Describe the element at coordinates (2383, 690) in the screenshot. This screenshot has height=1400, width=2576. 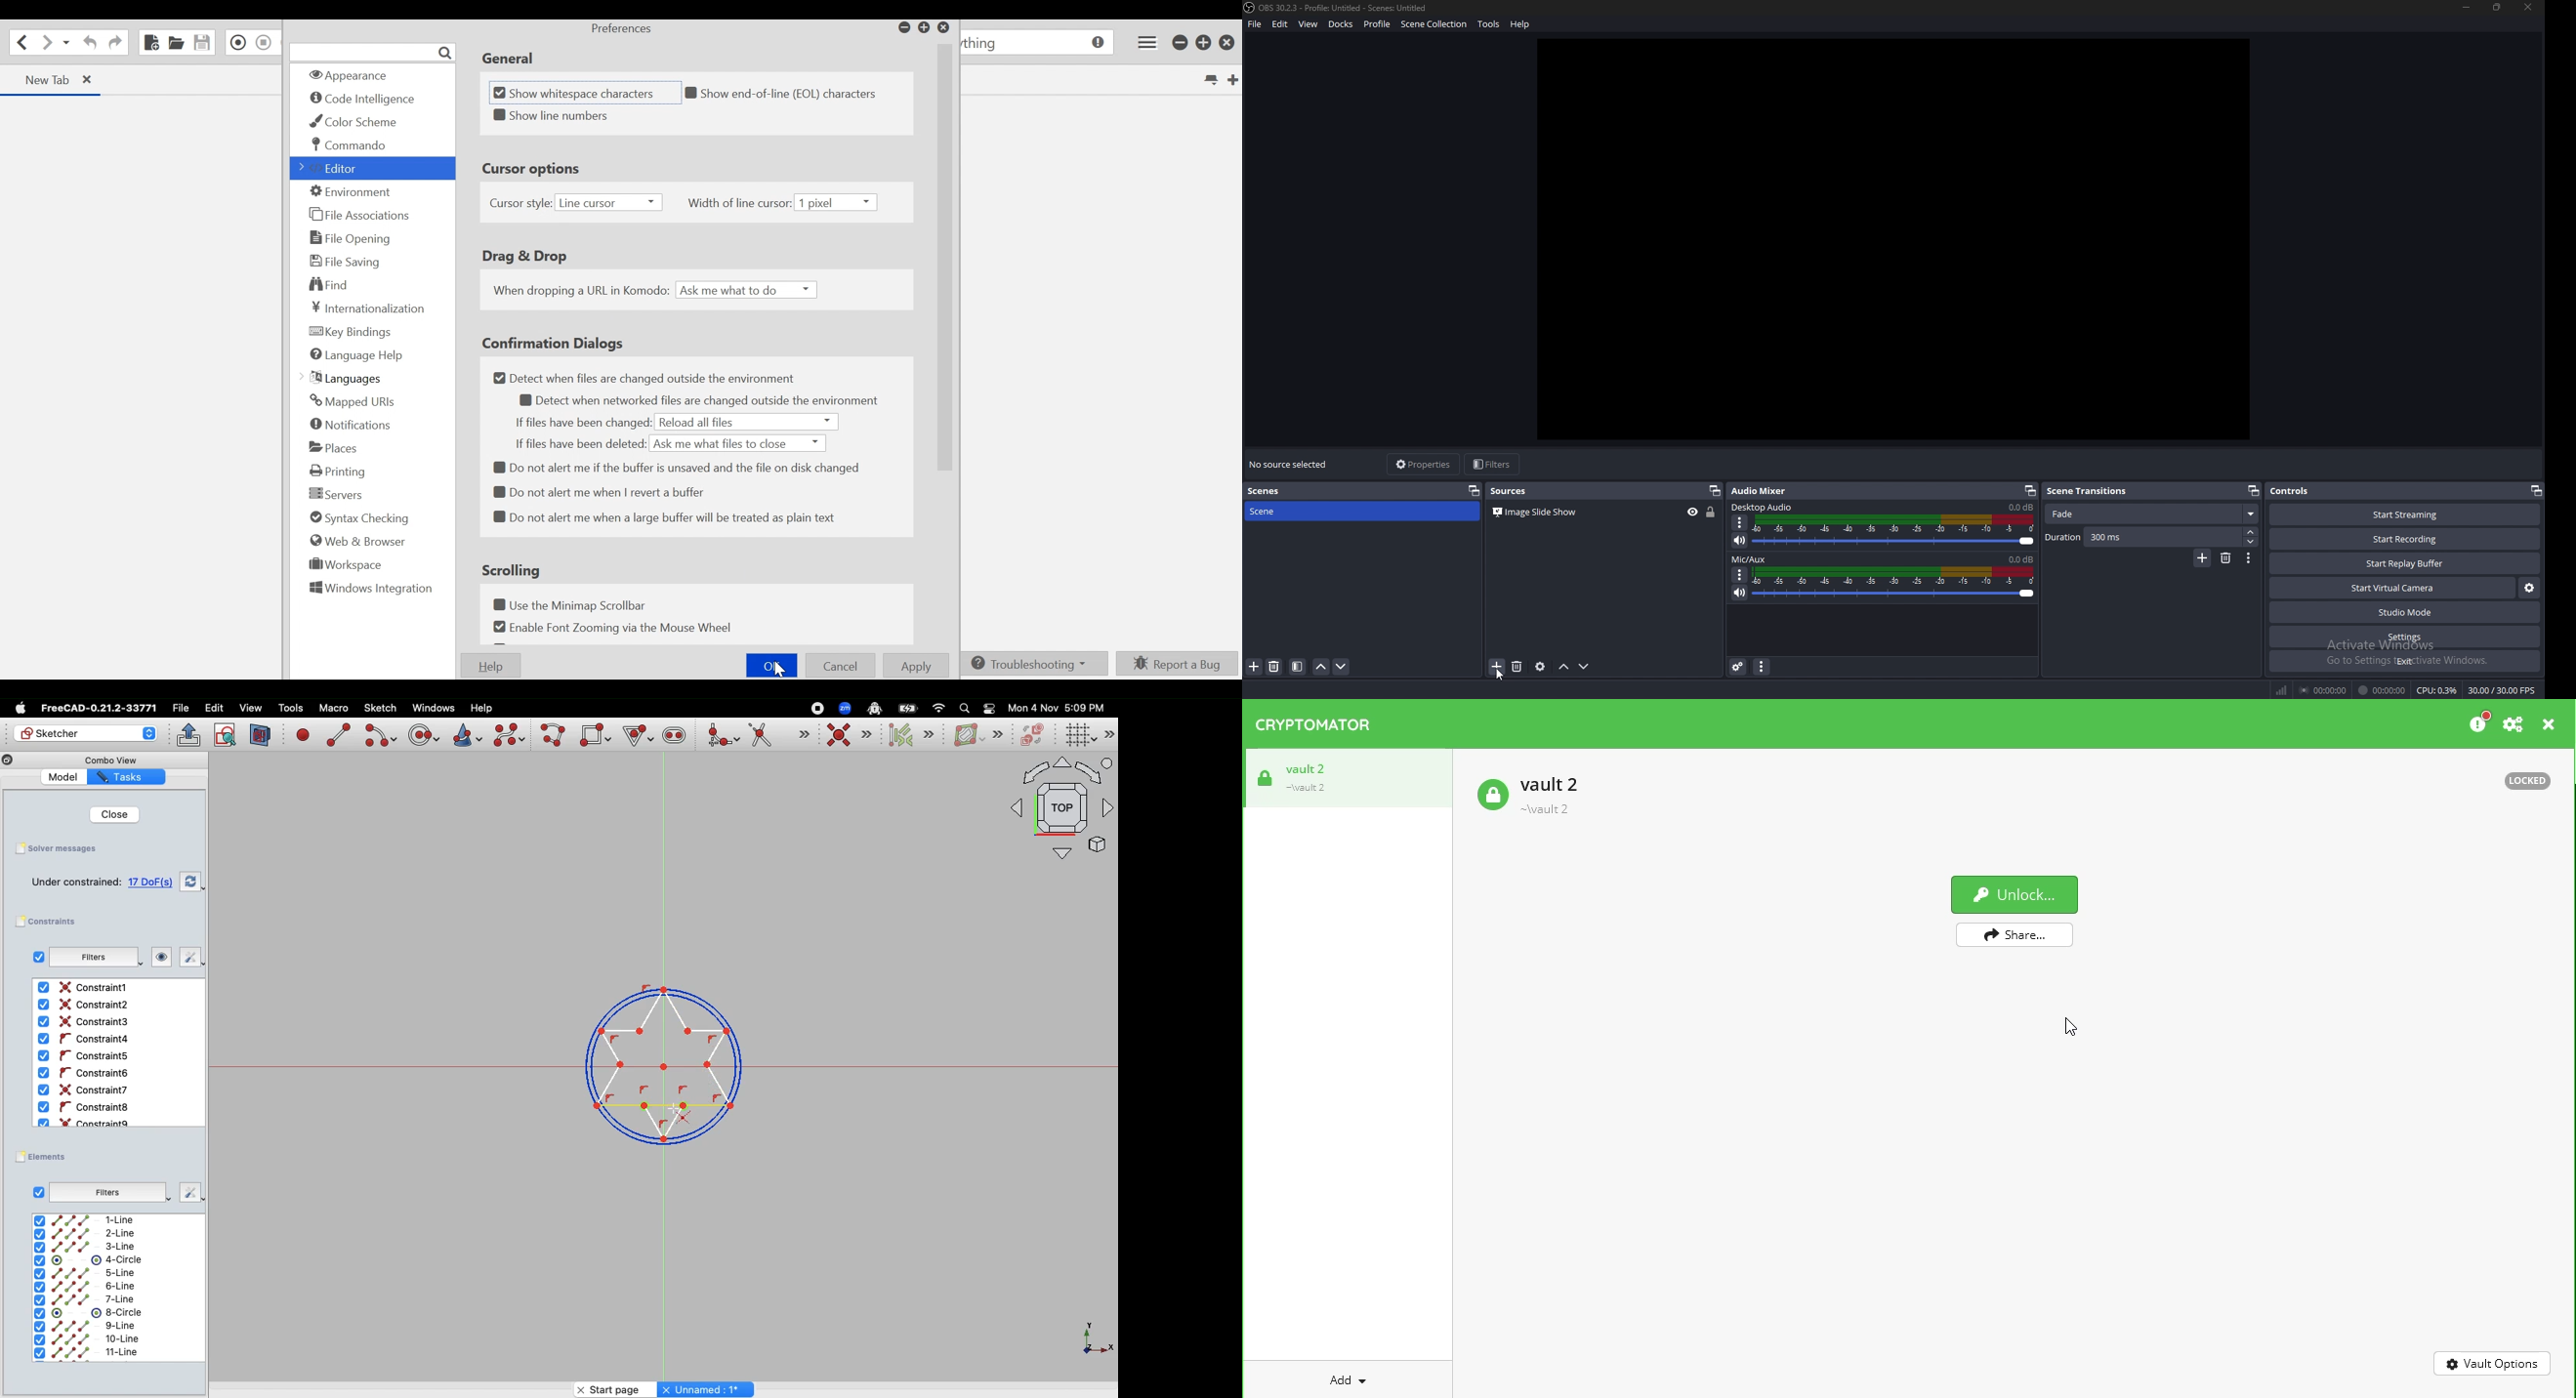
I see `recording duration` at that location.